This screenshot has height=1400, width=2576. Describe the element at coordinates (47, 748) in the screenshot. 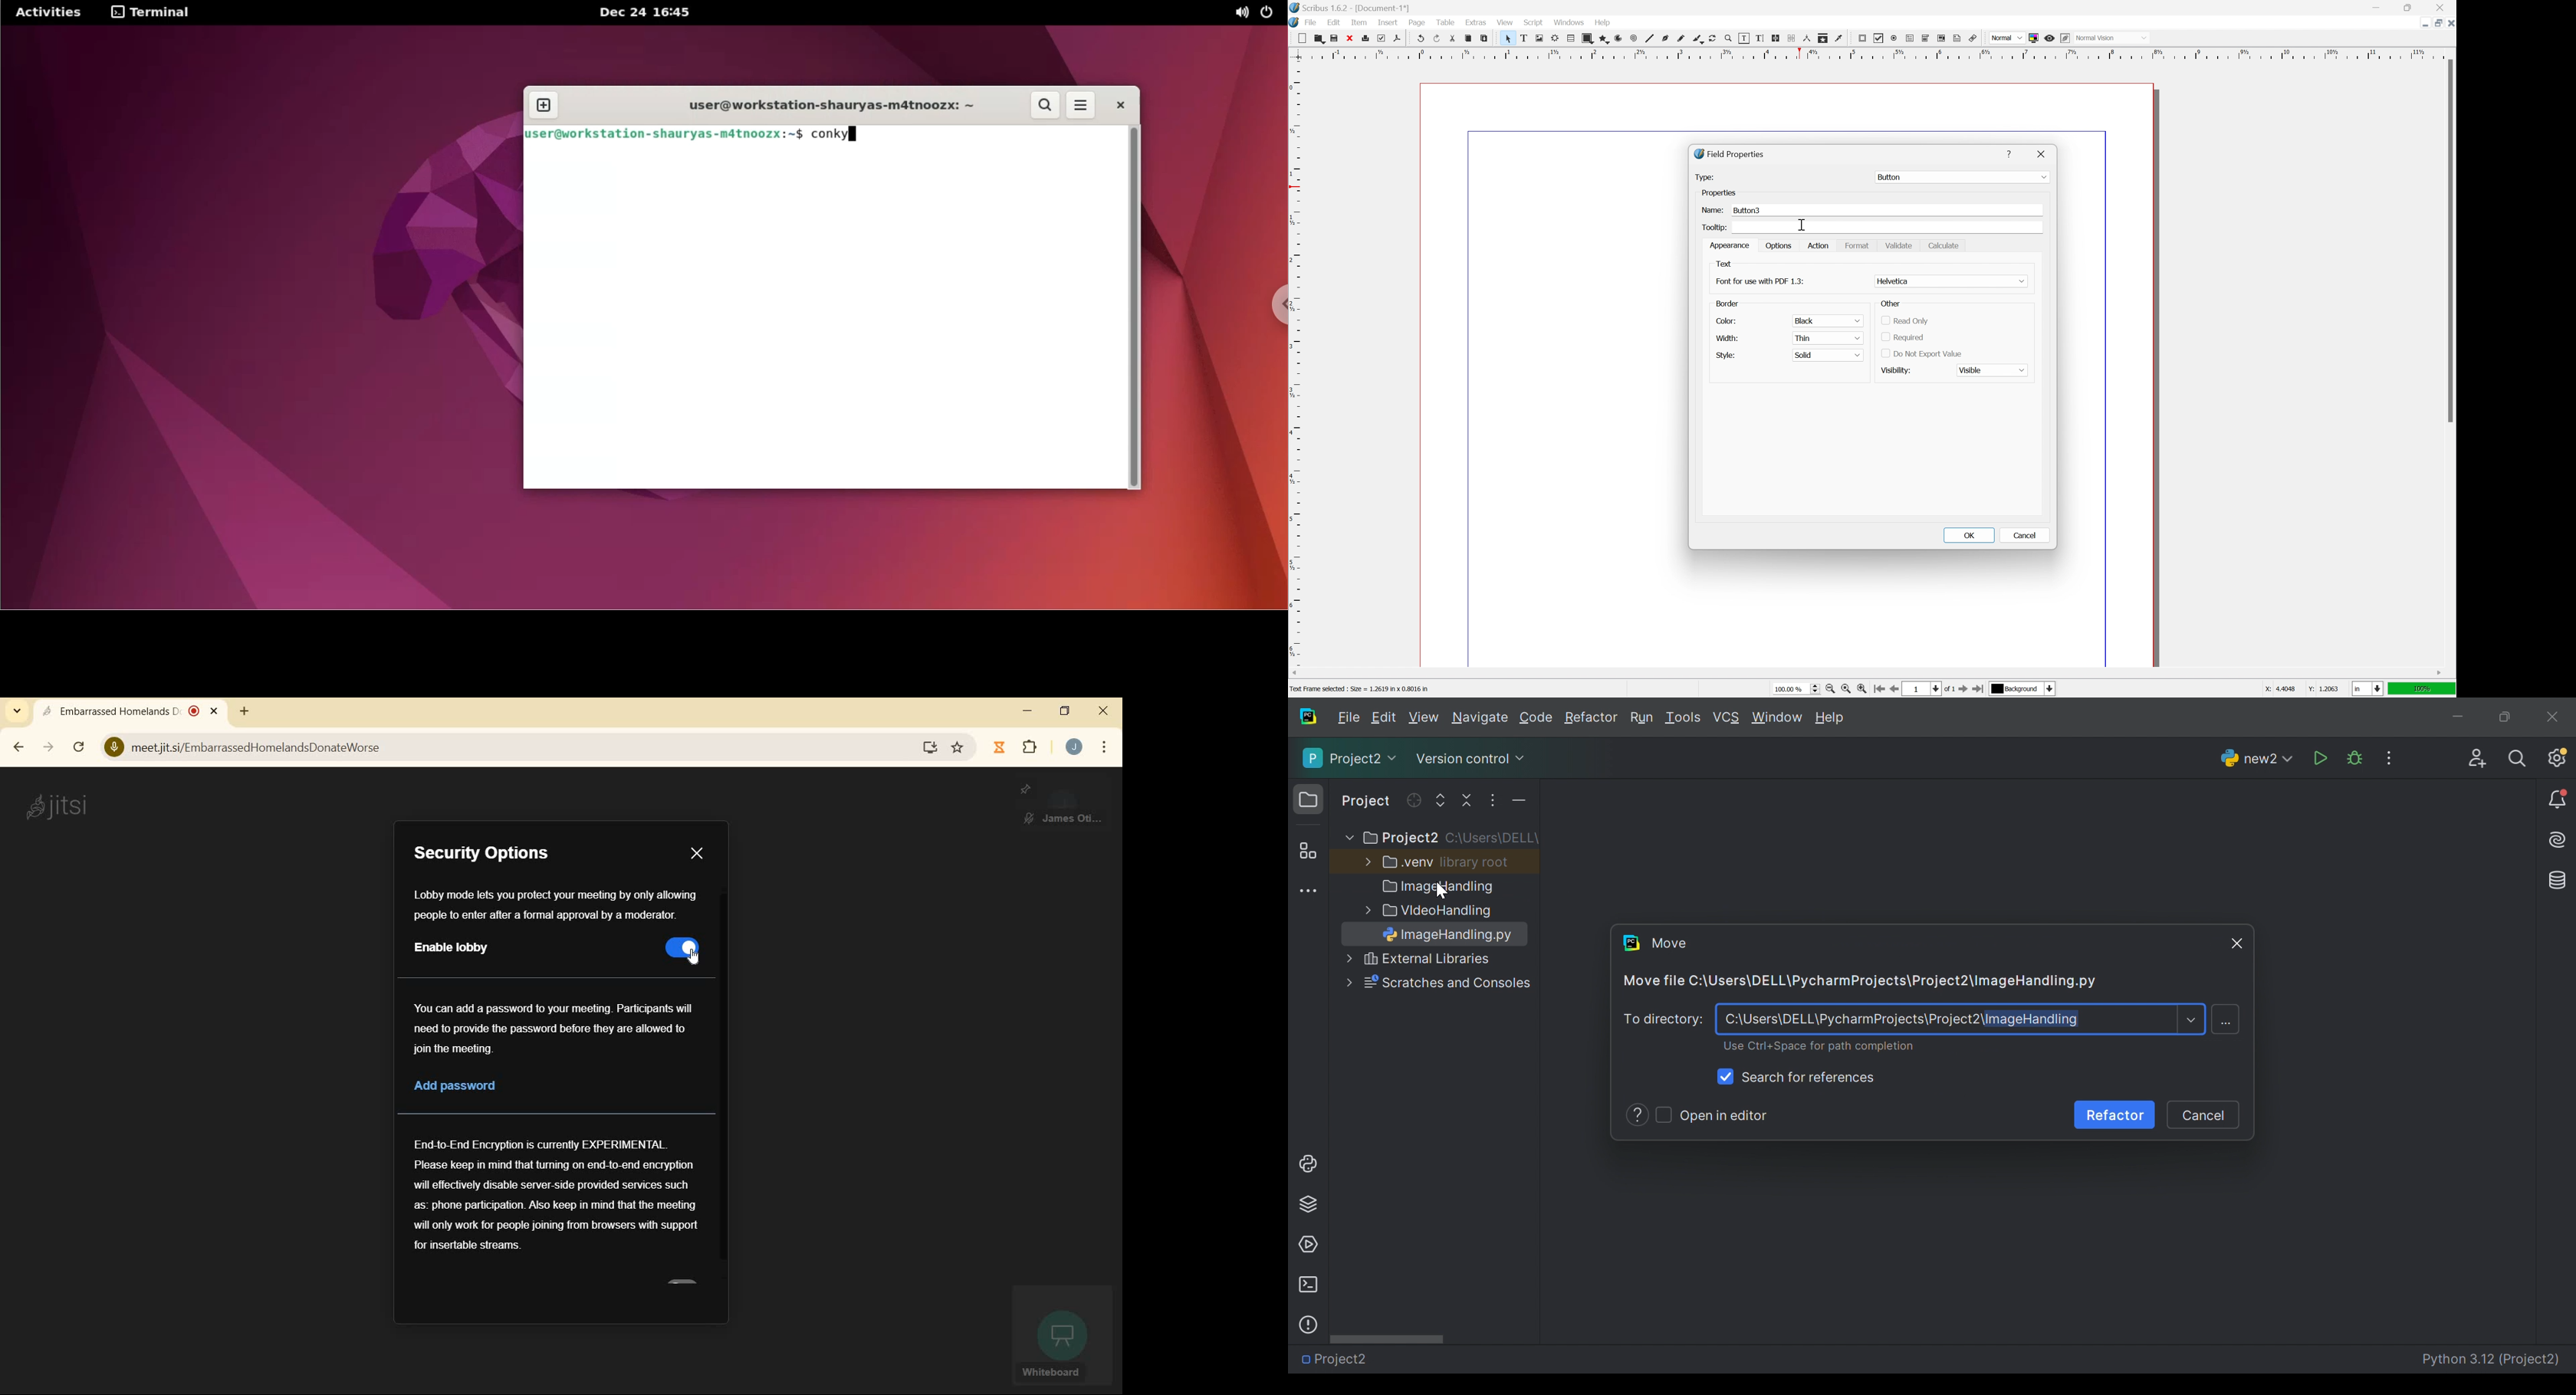

I see `forward` at that location.